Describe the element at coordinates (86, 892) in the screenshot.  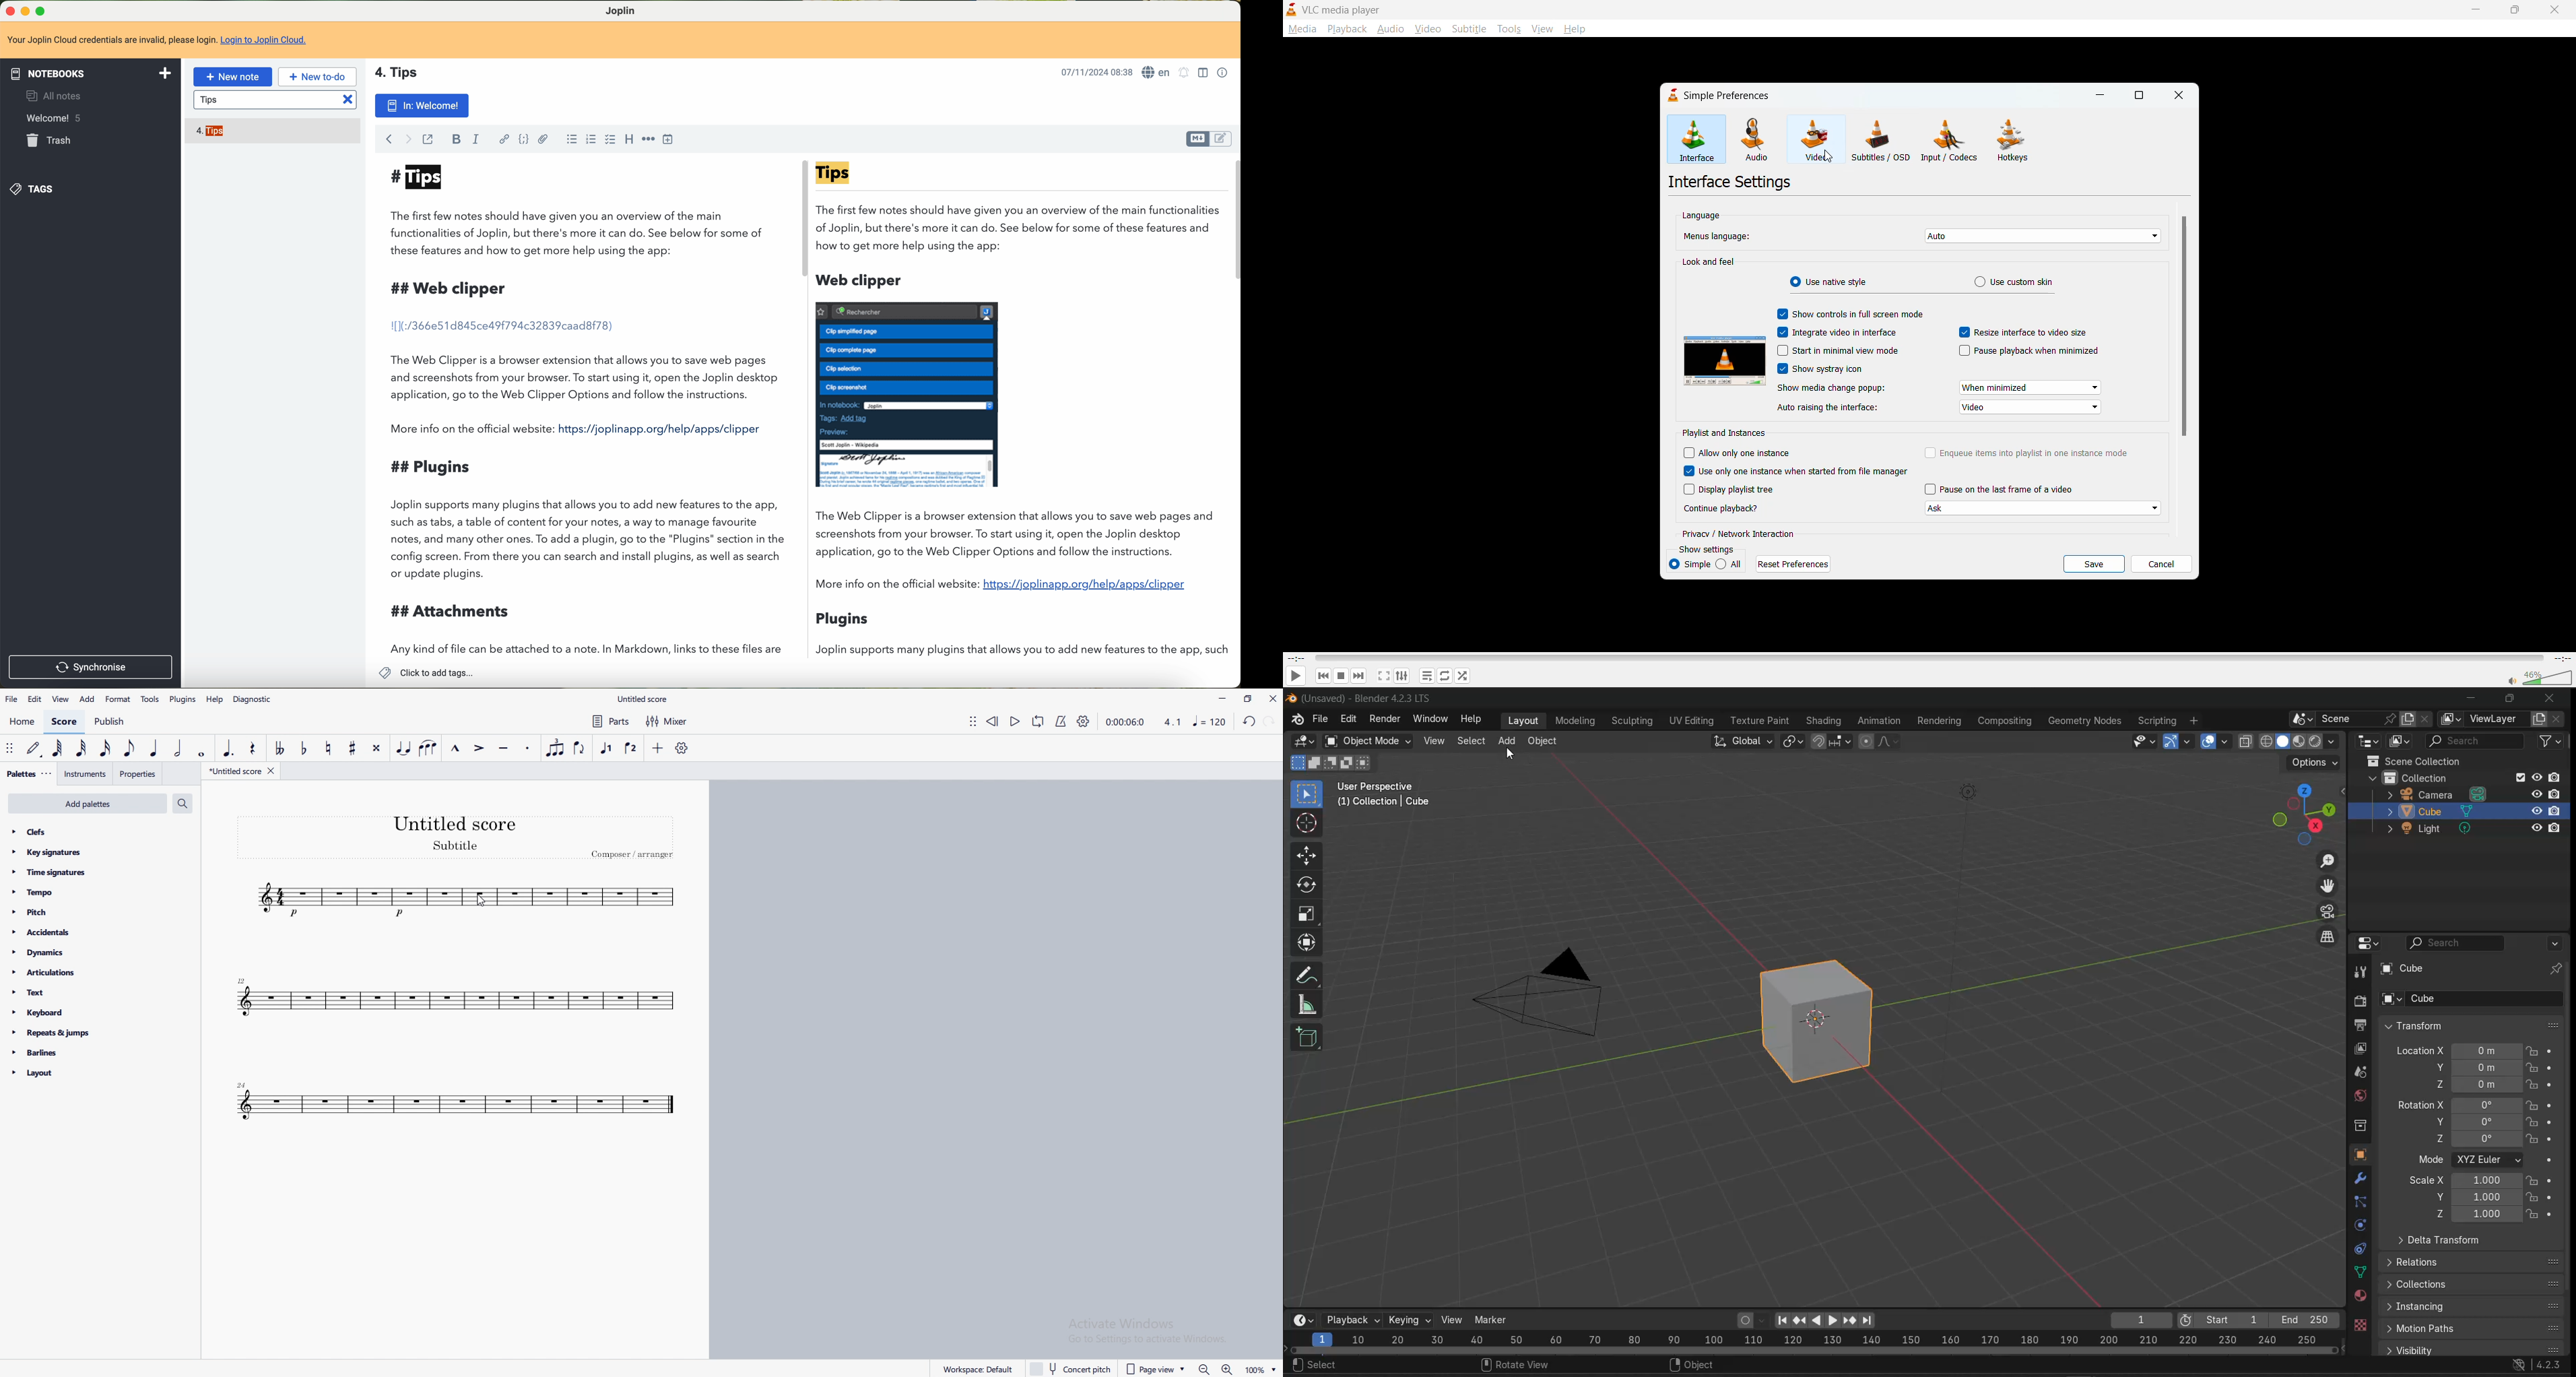
I see `tempo` at that location.